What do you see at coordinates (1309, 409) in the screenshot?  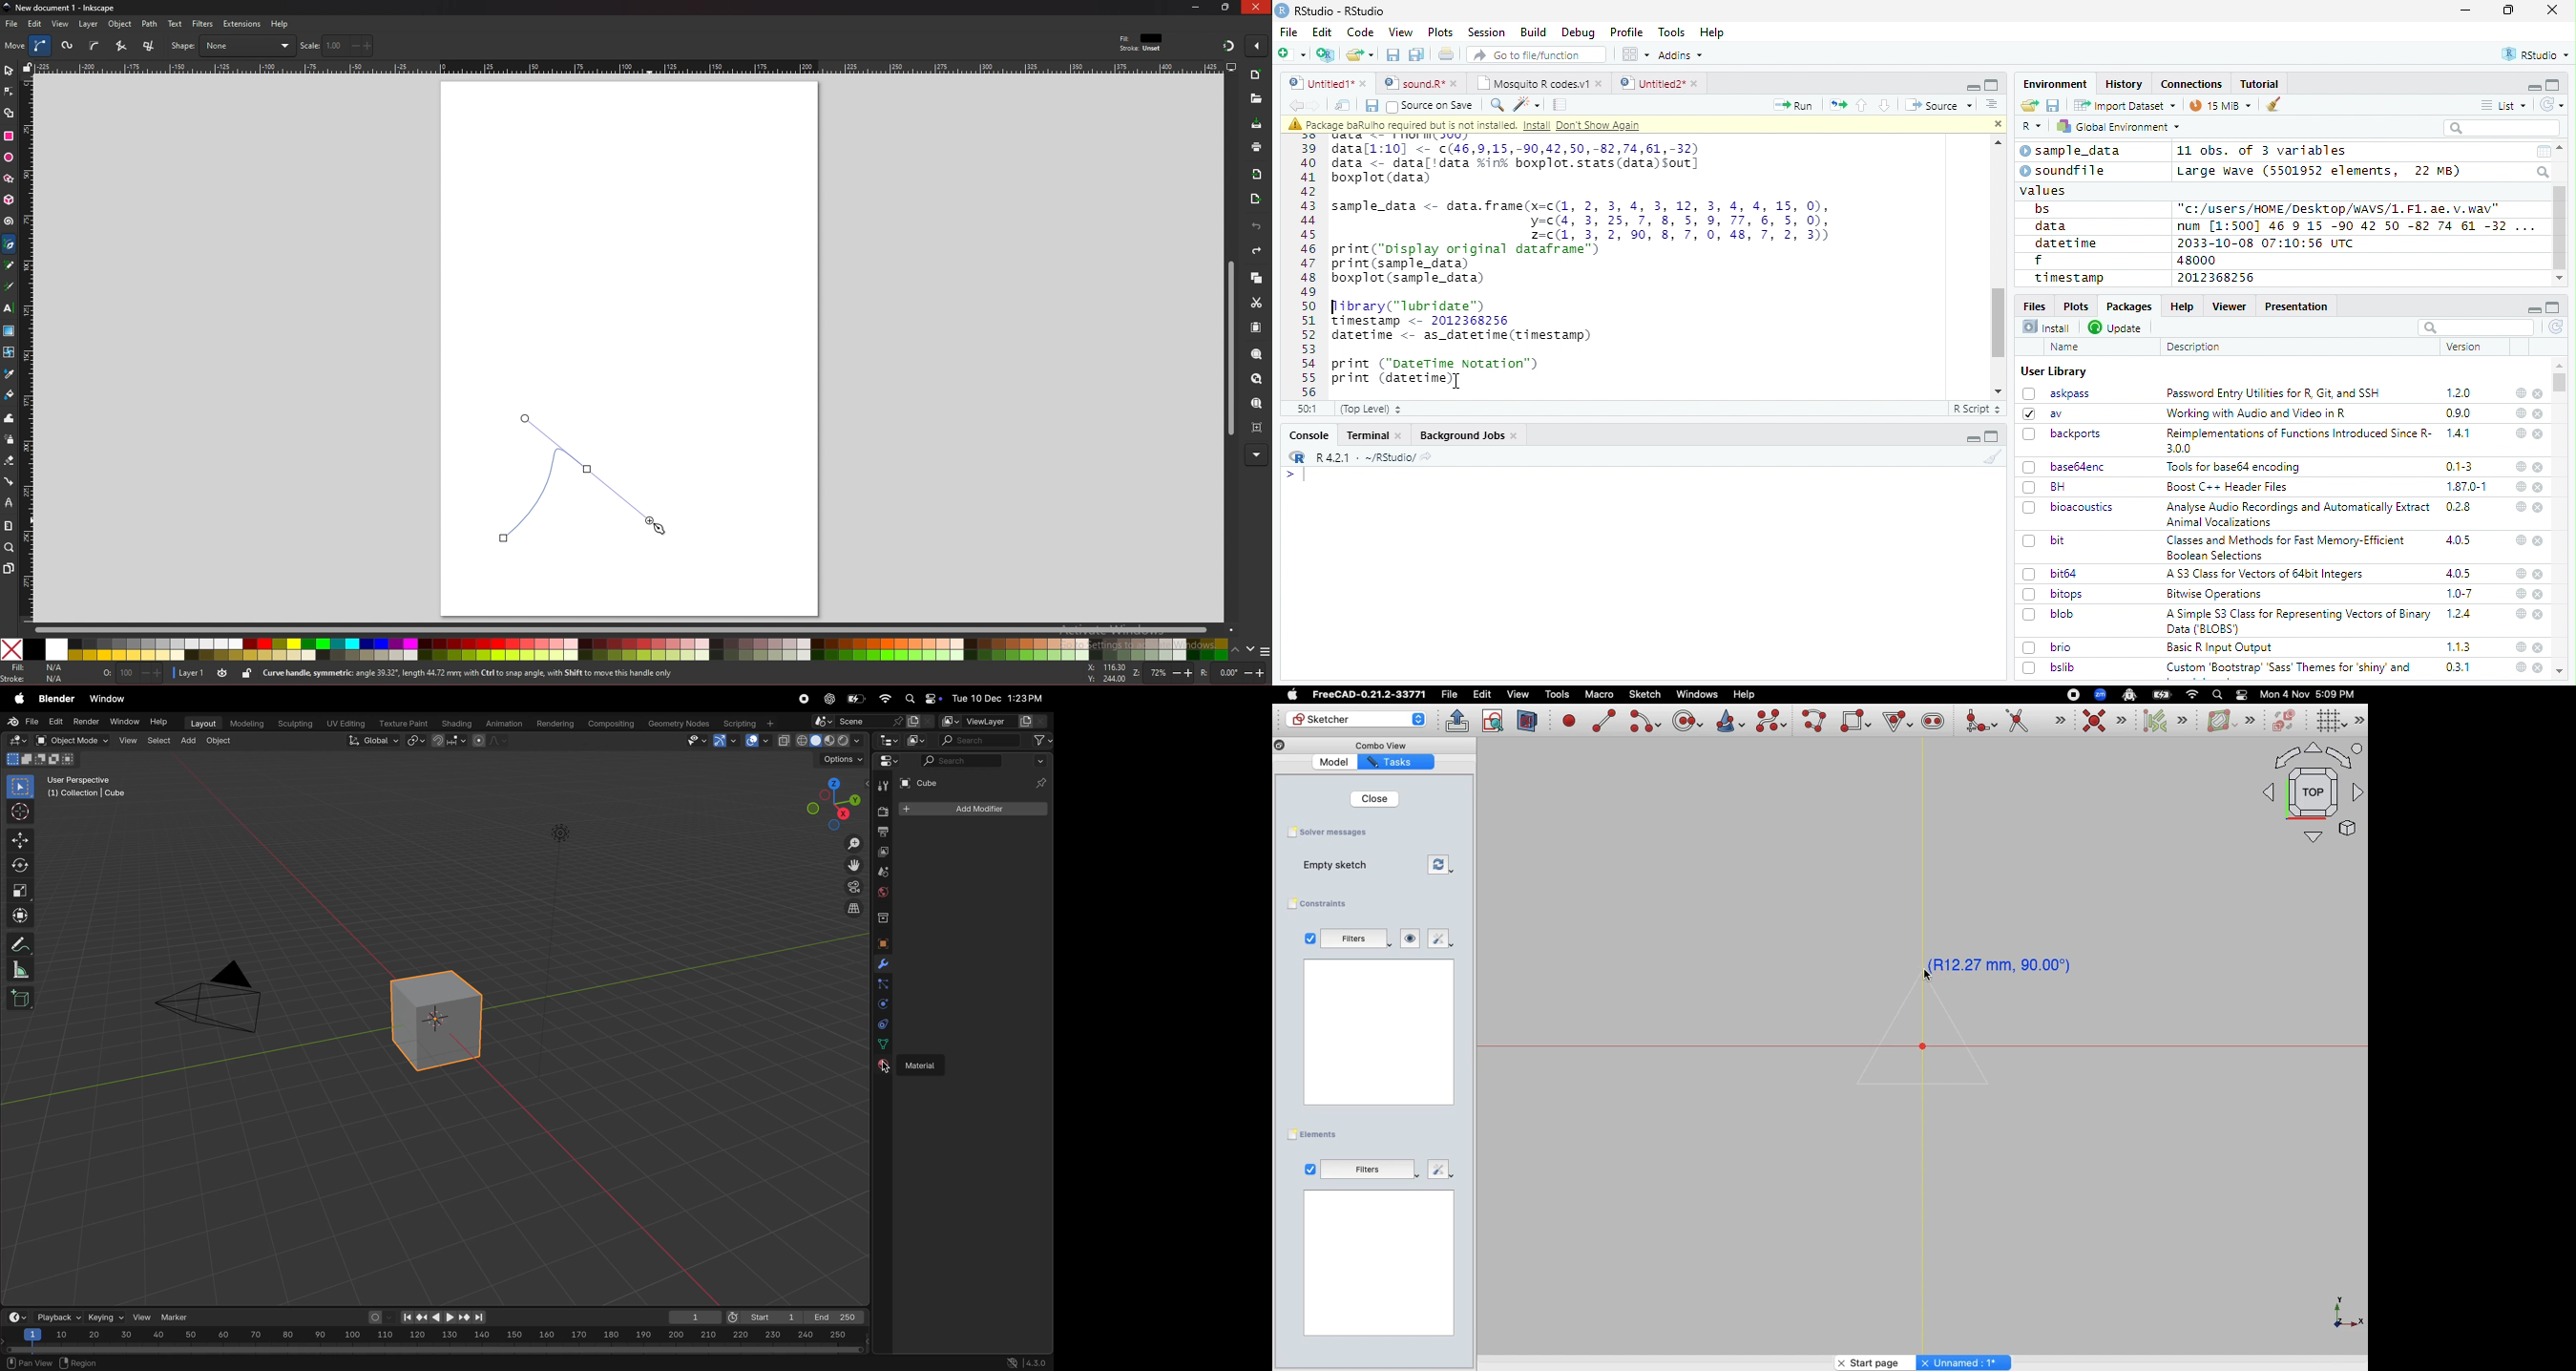 I see `50:1` at bounding box center [1309, 409].